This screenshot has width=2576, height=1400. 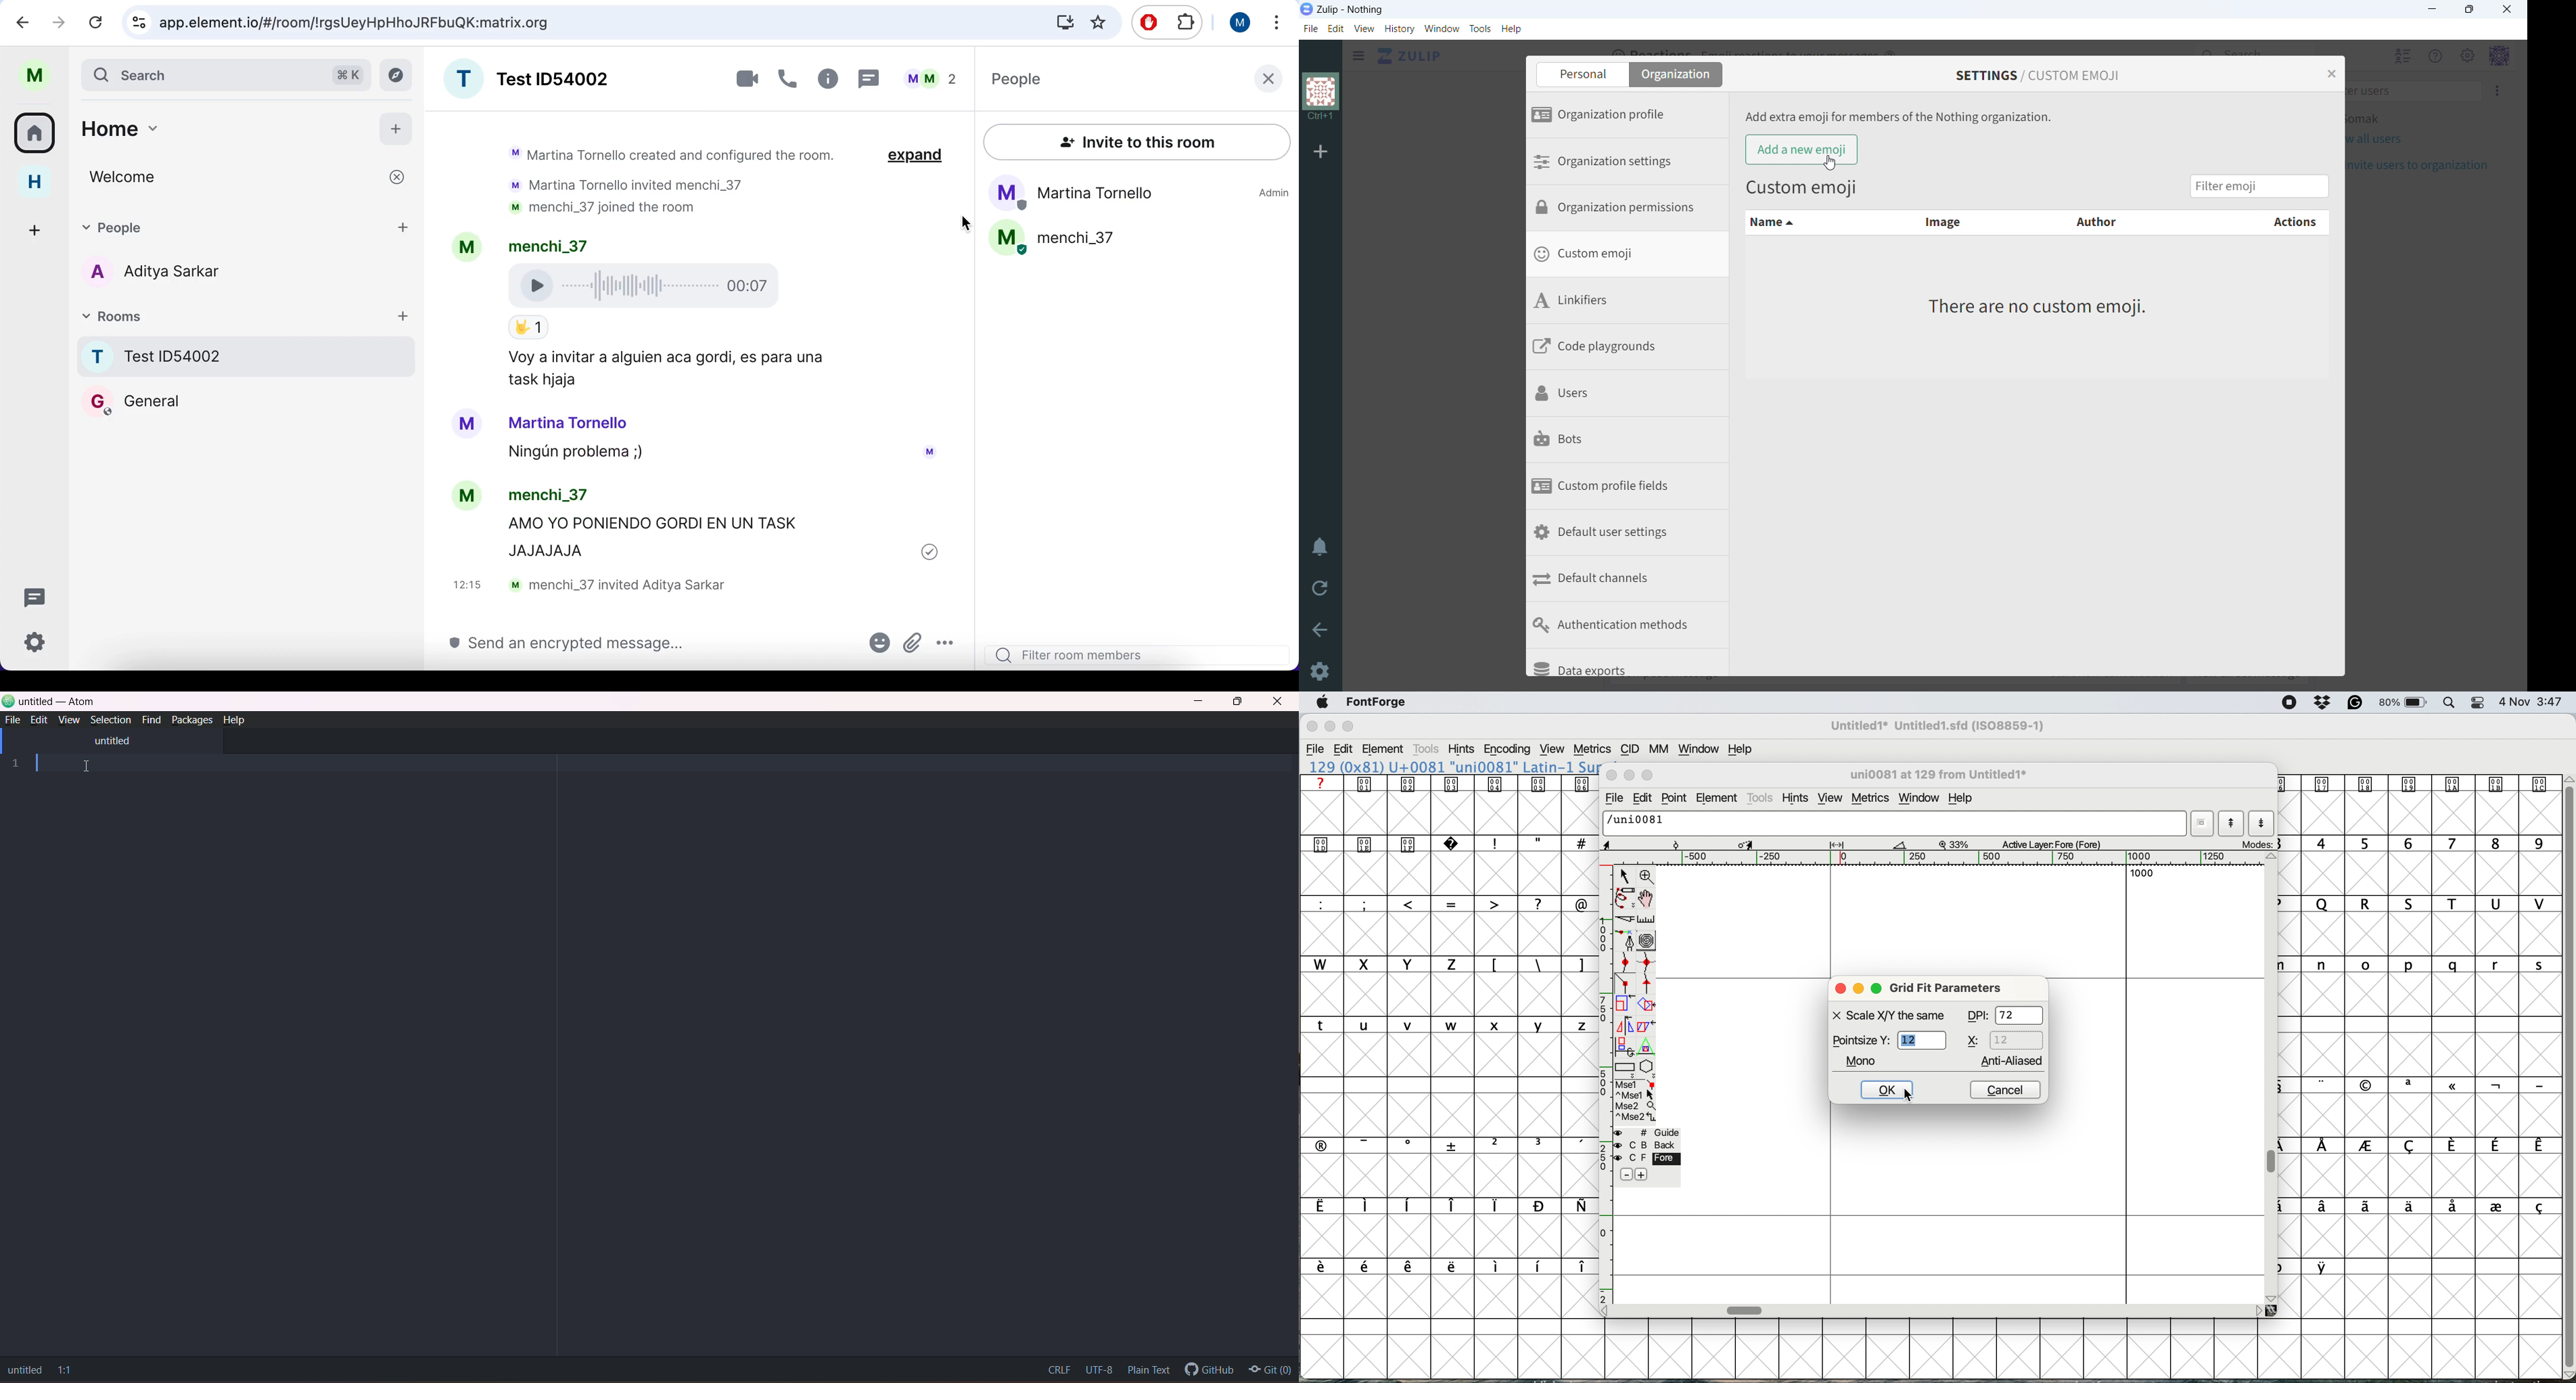 What do you see at coordinates (2549, 703) in the screenshot?
I see `3:47` at bounding box center [2549, 703].